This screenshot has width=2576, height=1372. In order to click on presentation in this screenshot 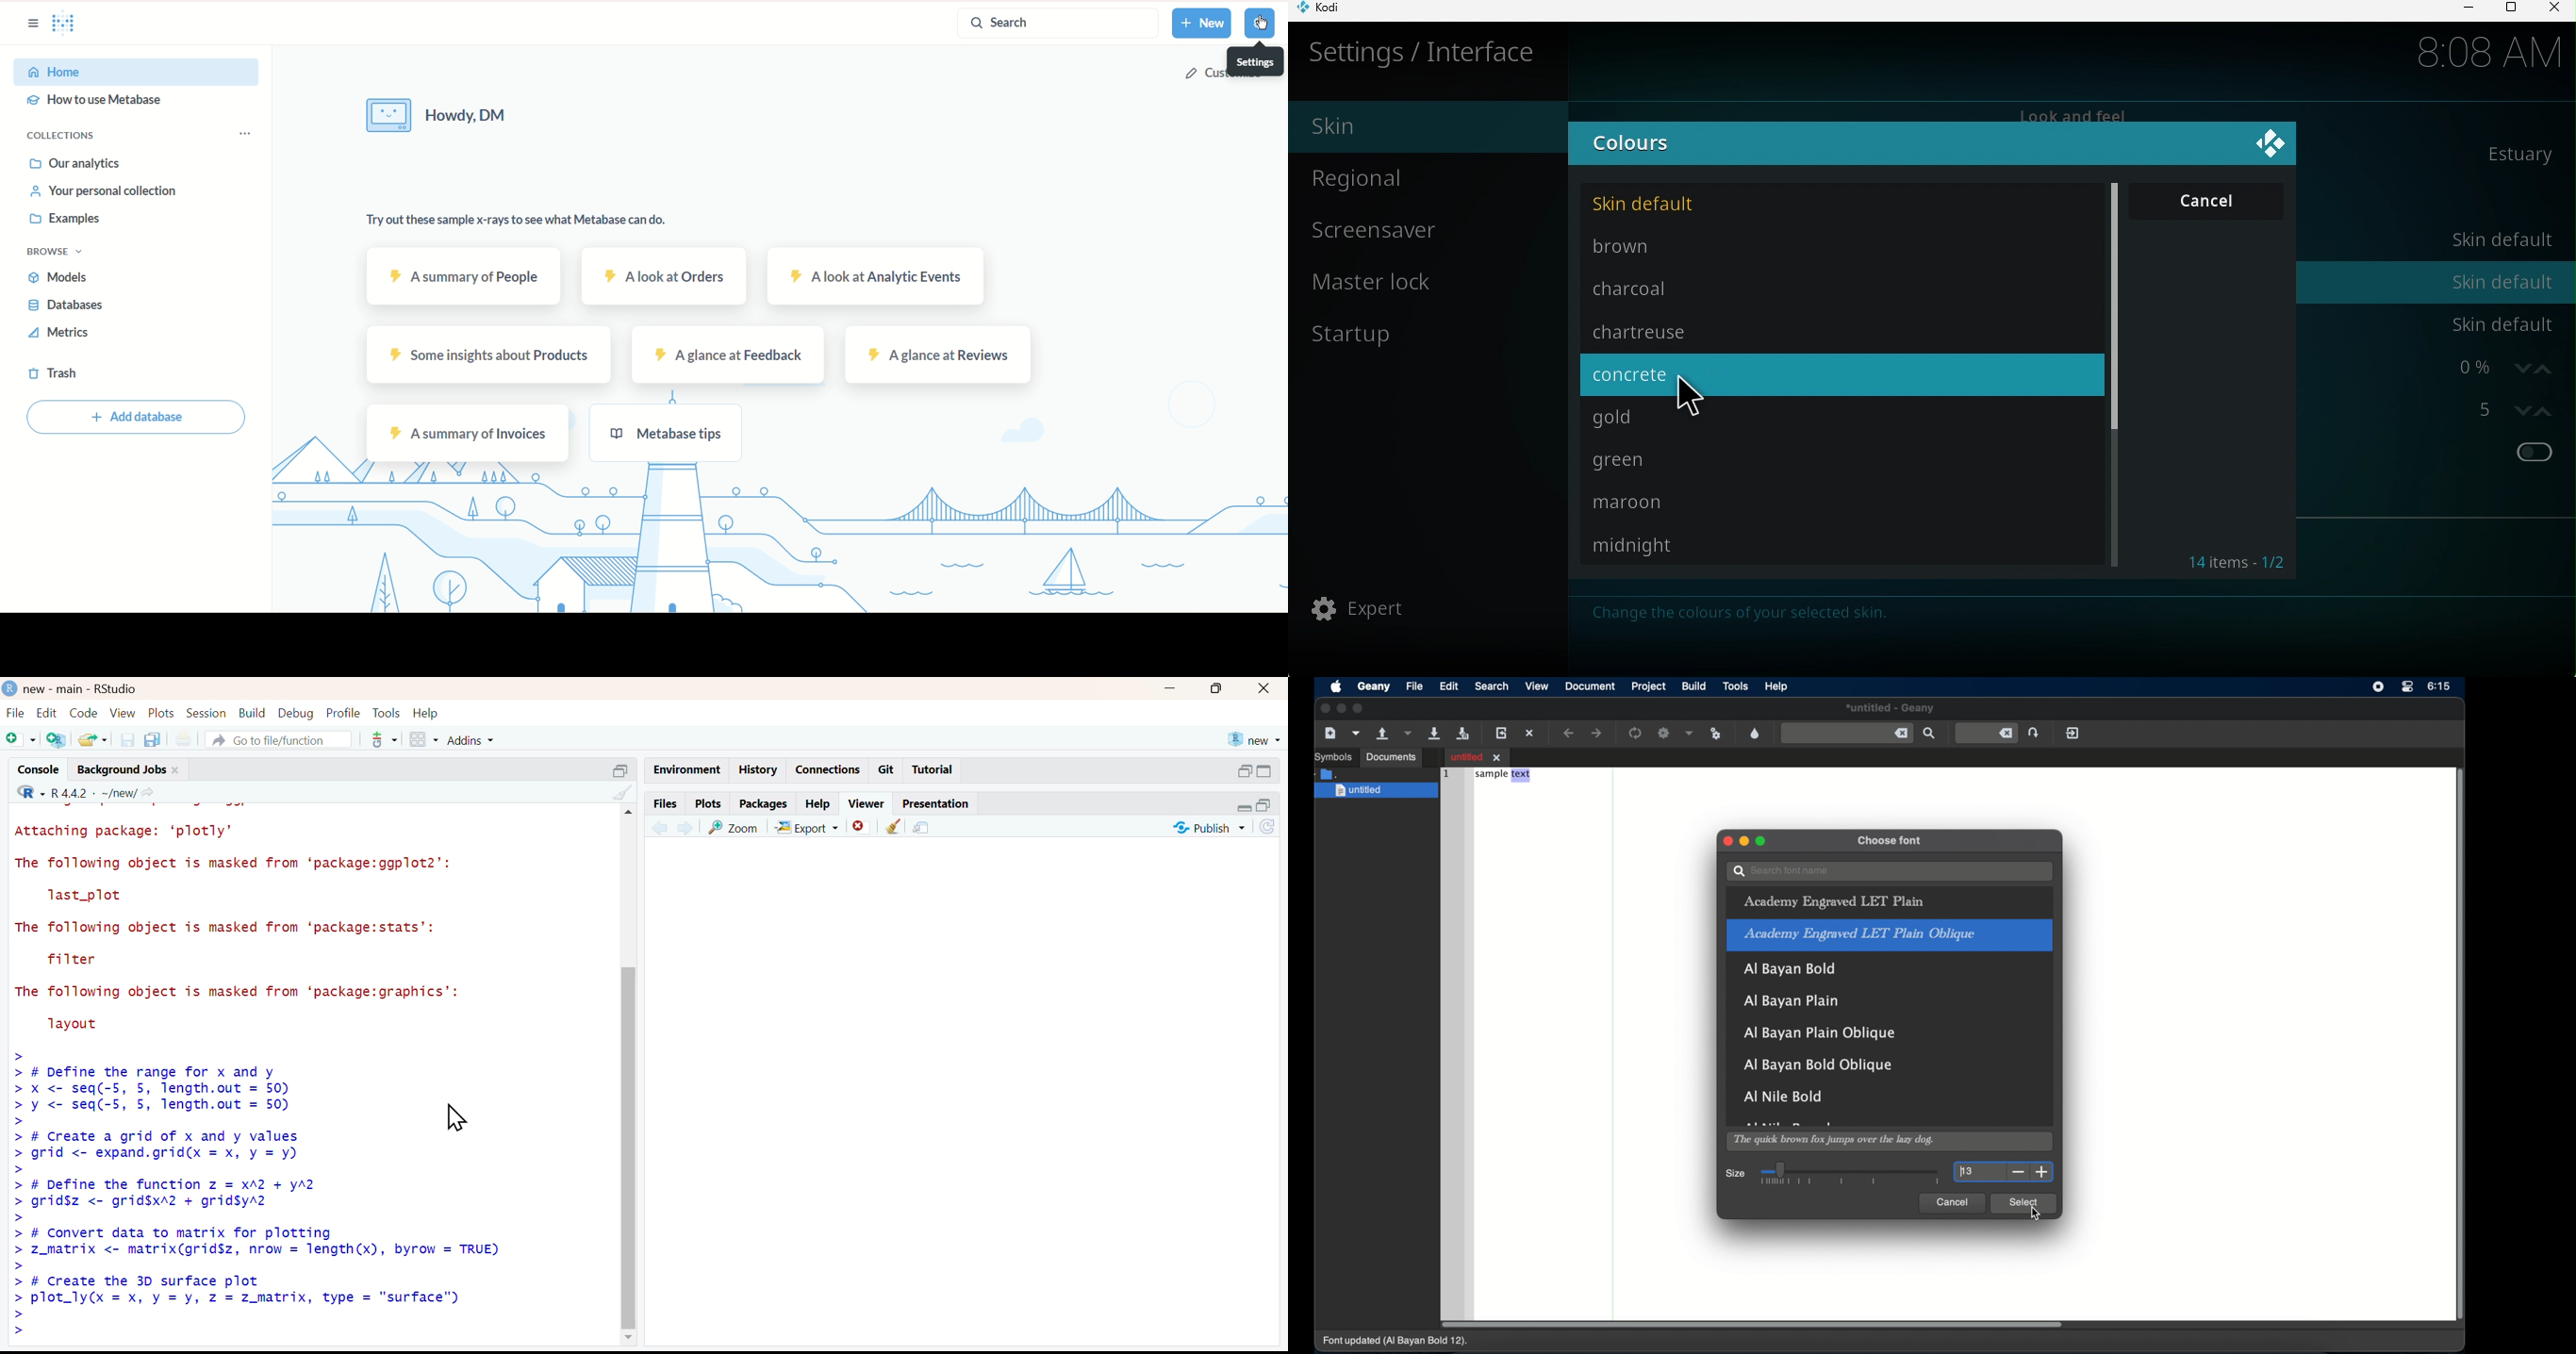, I will do `click(938, 804)`.